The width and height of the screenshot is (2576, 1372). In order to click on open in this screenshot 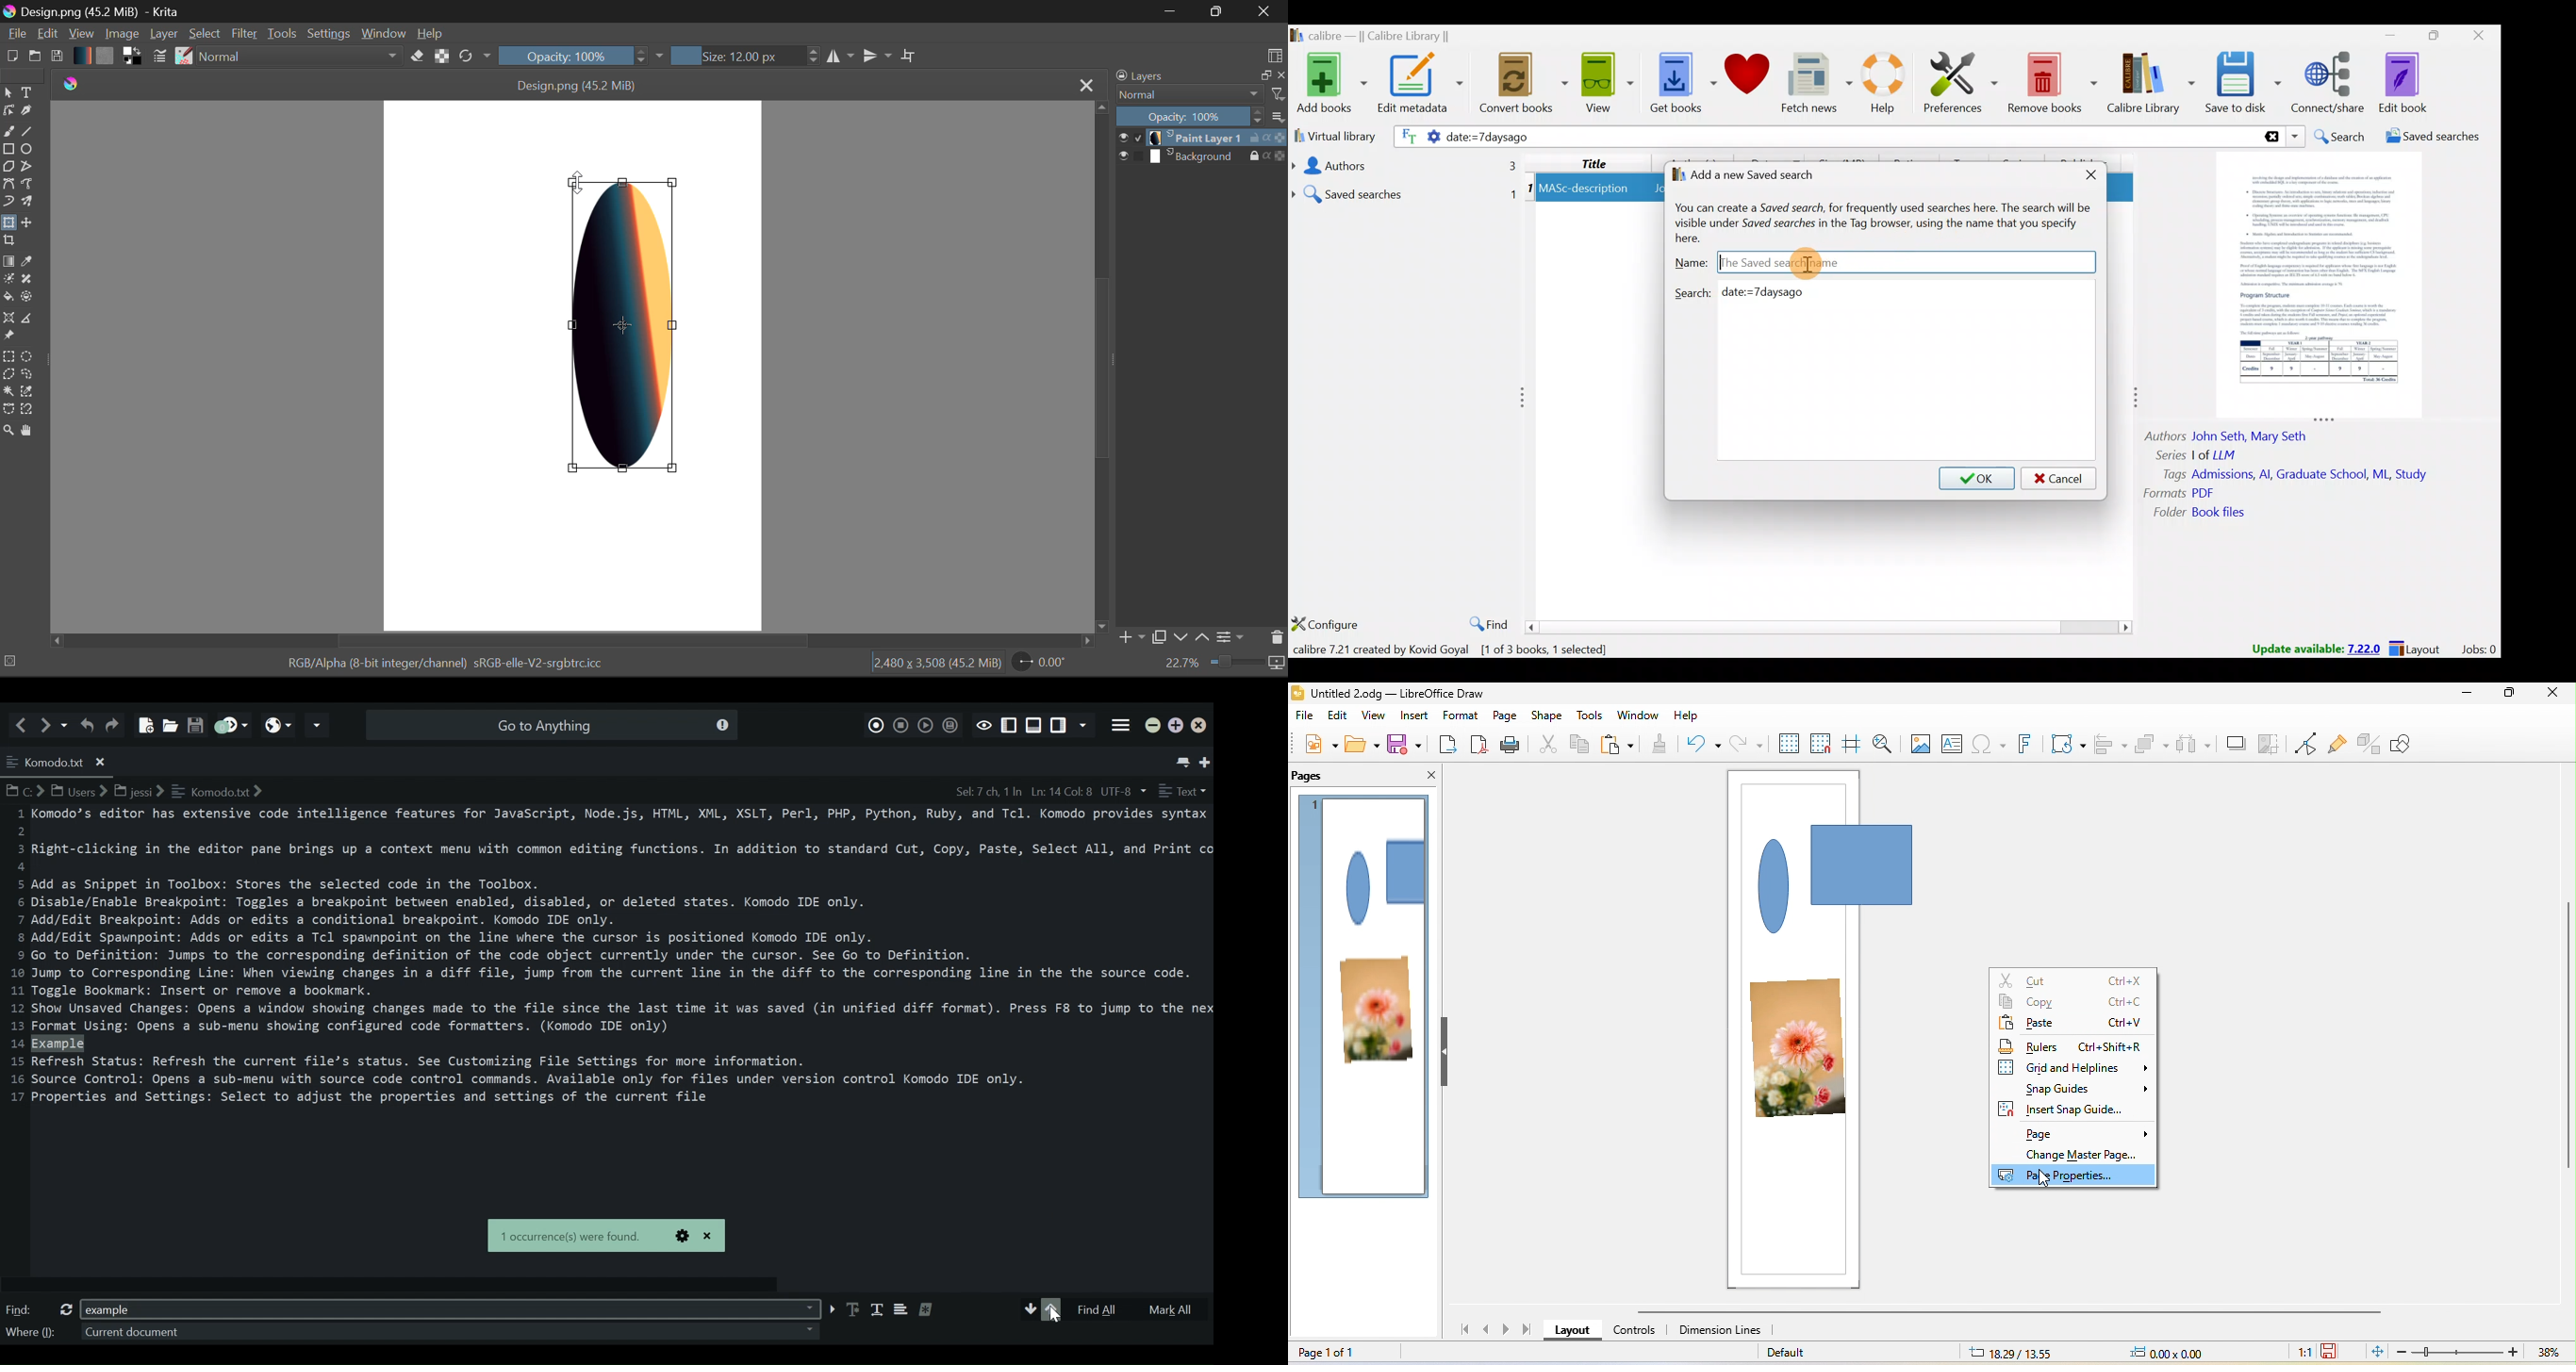, I will do `click(1362, 747)`.